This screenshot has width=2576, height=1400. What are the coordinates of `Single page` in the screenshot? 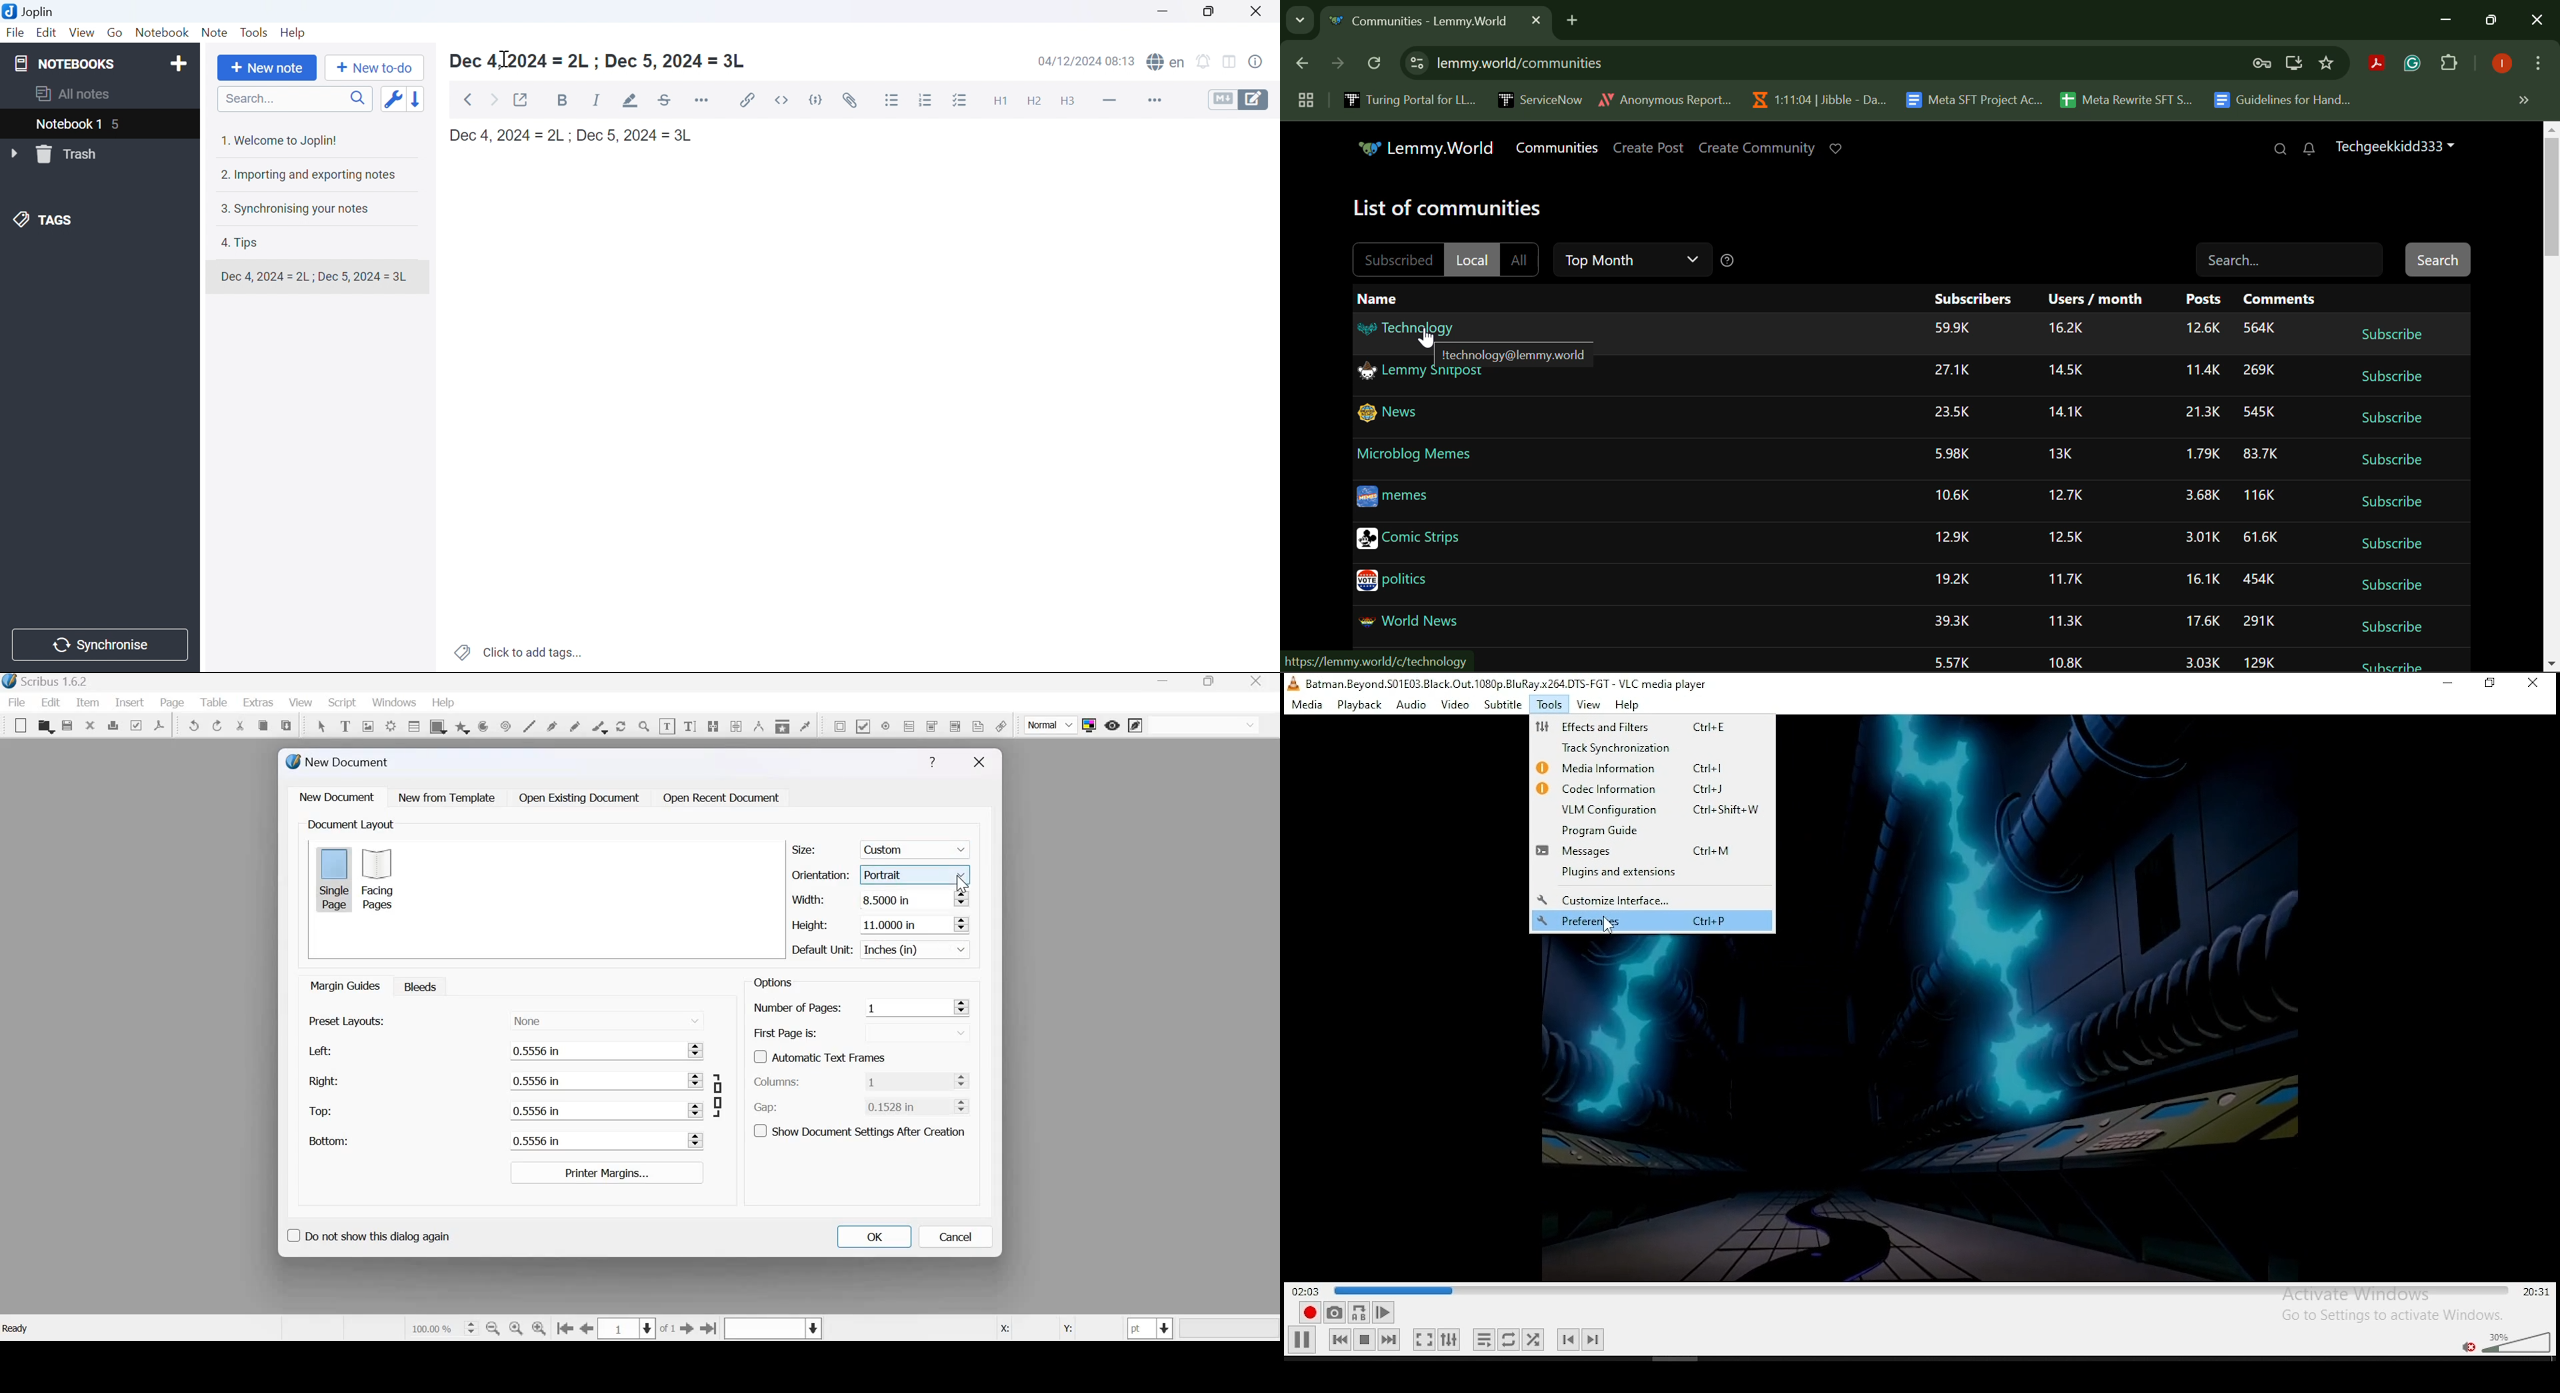 It's located at (334, 878).